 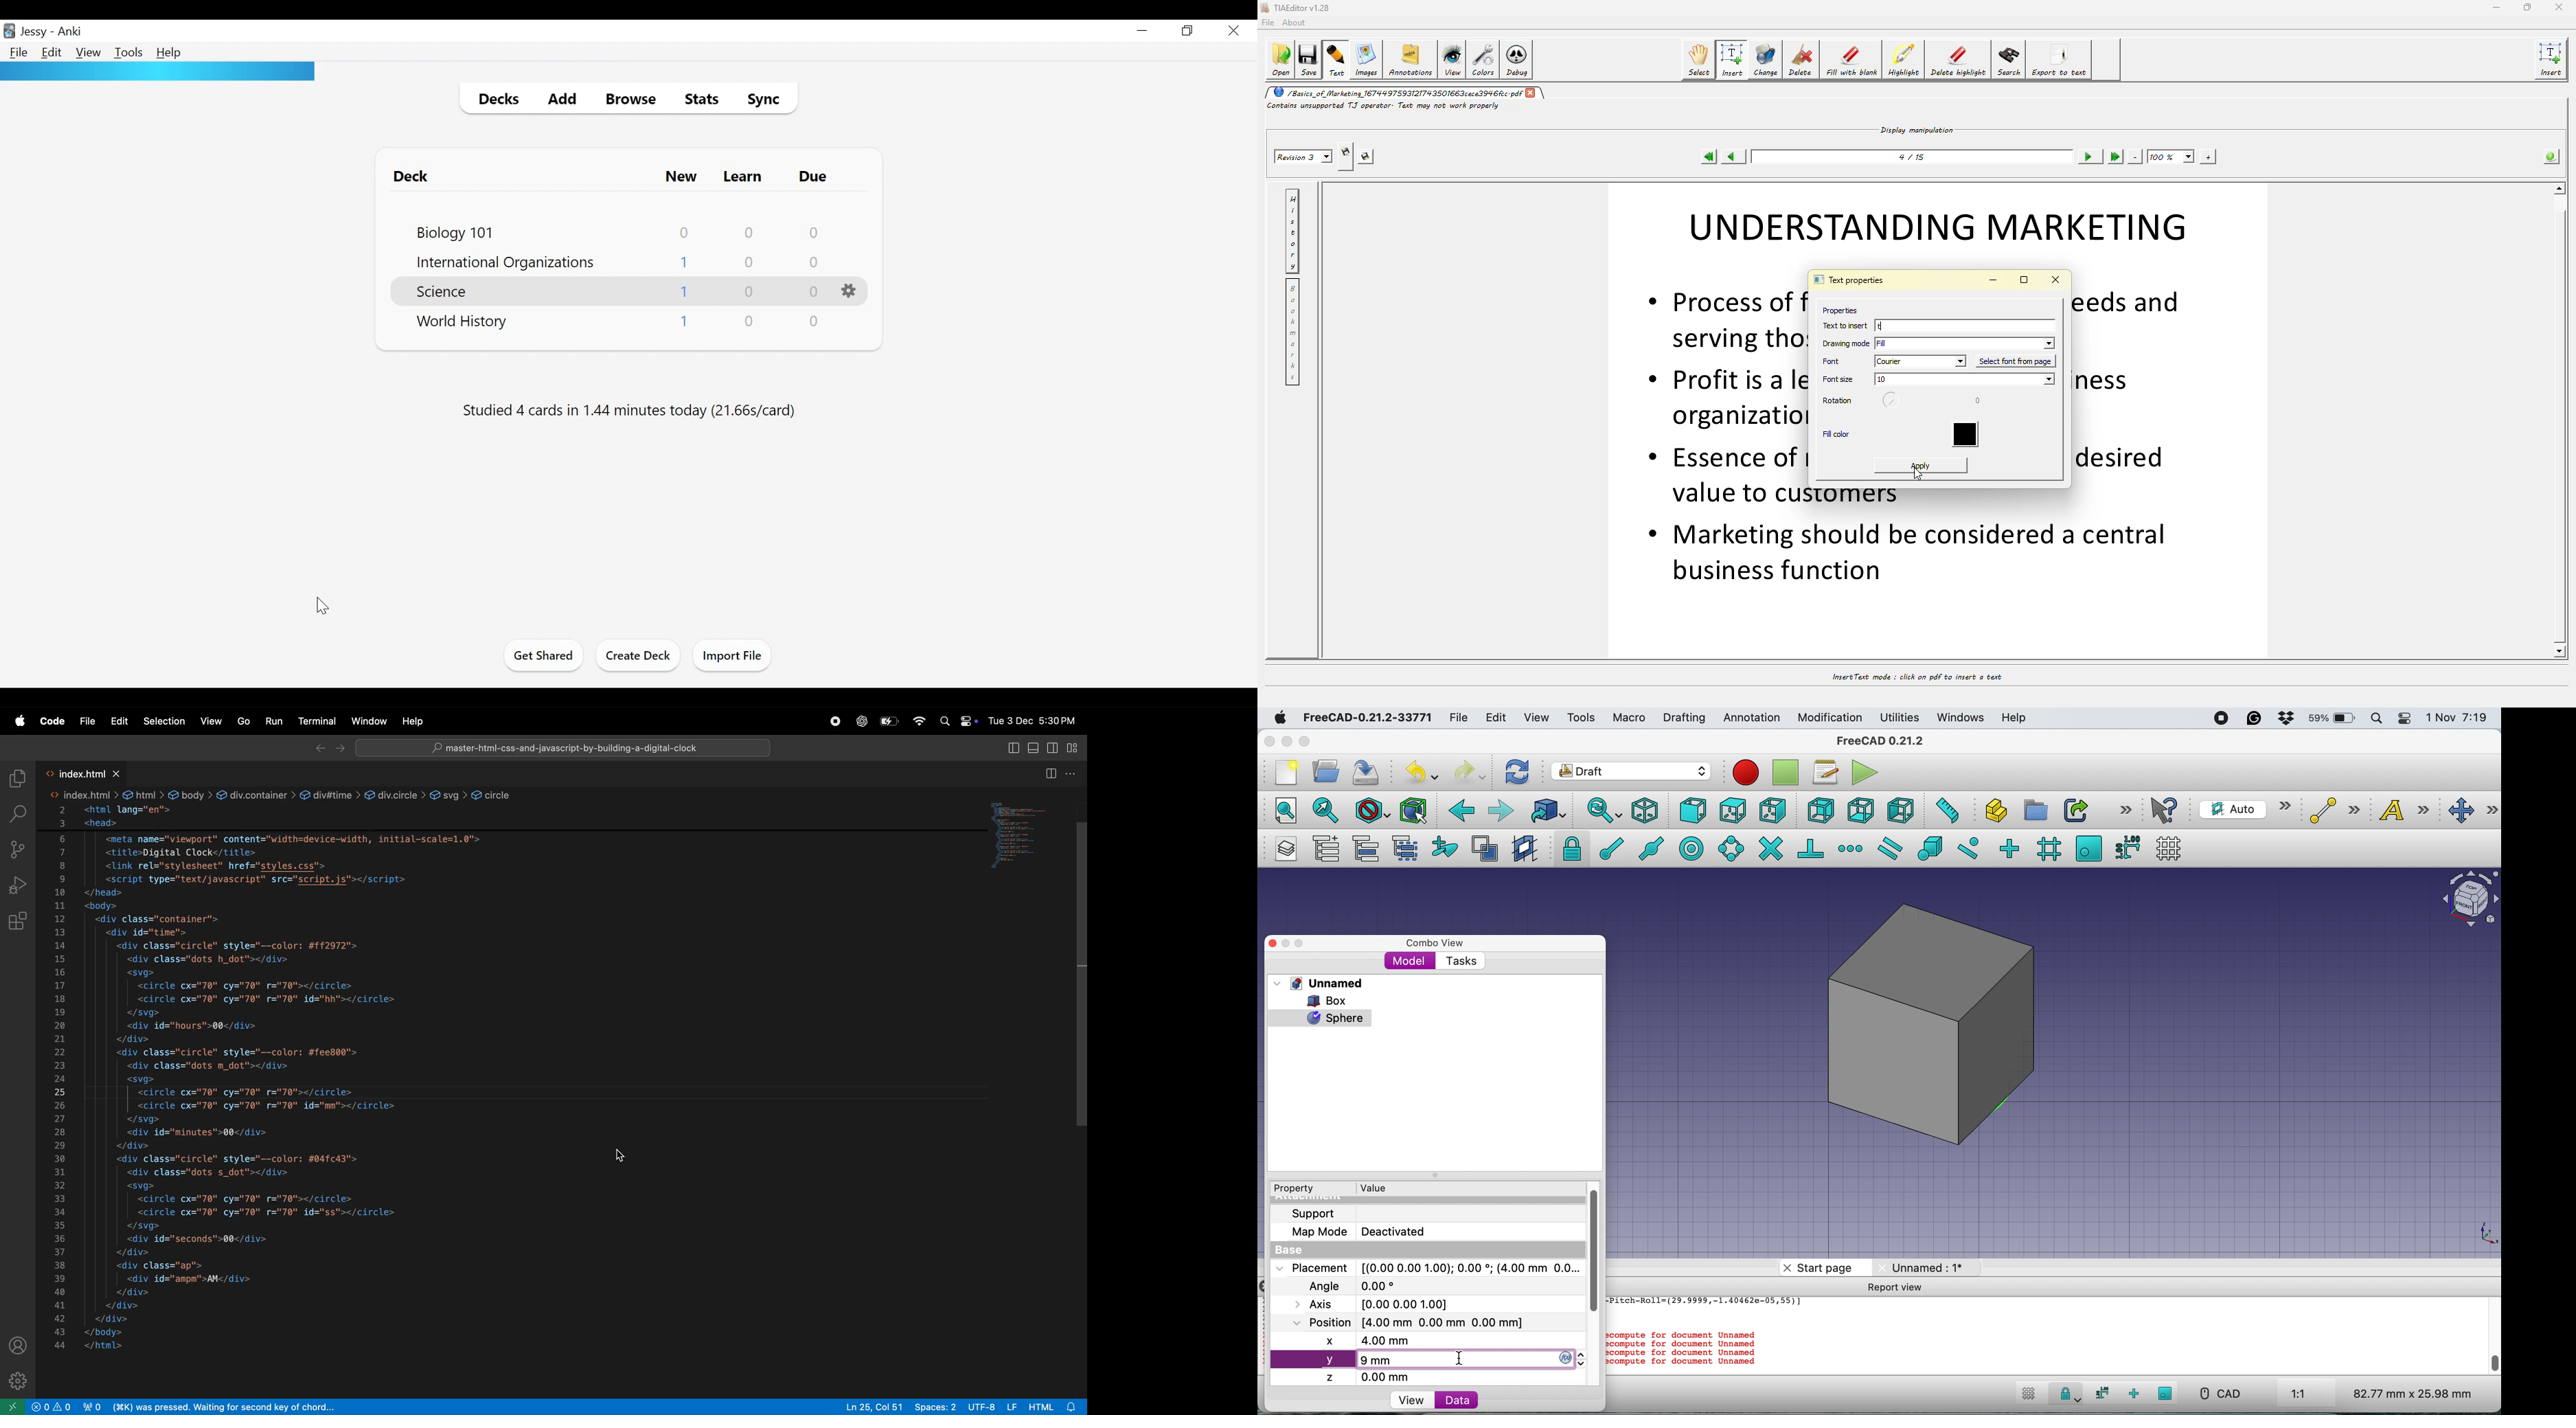 What do you see at coordinates (744, 178) in the screenshot?
I see `Learn Cards` at bounding box center [744, 178].